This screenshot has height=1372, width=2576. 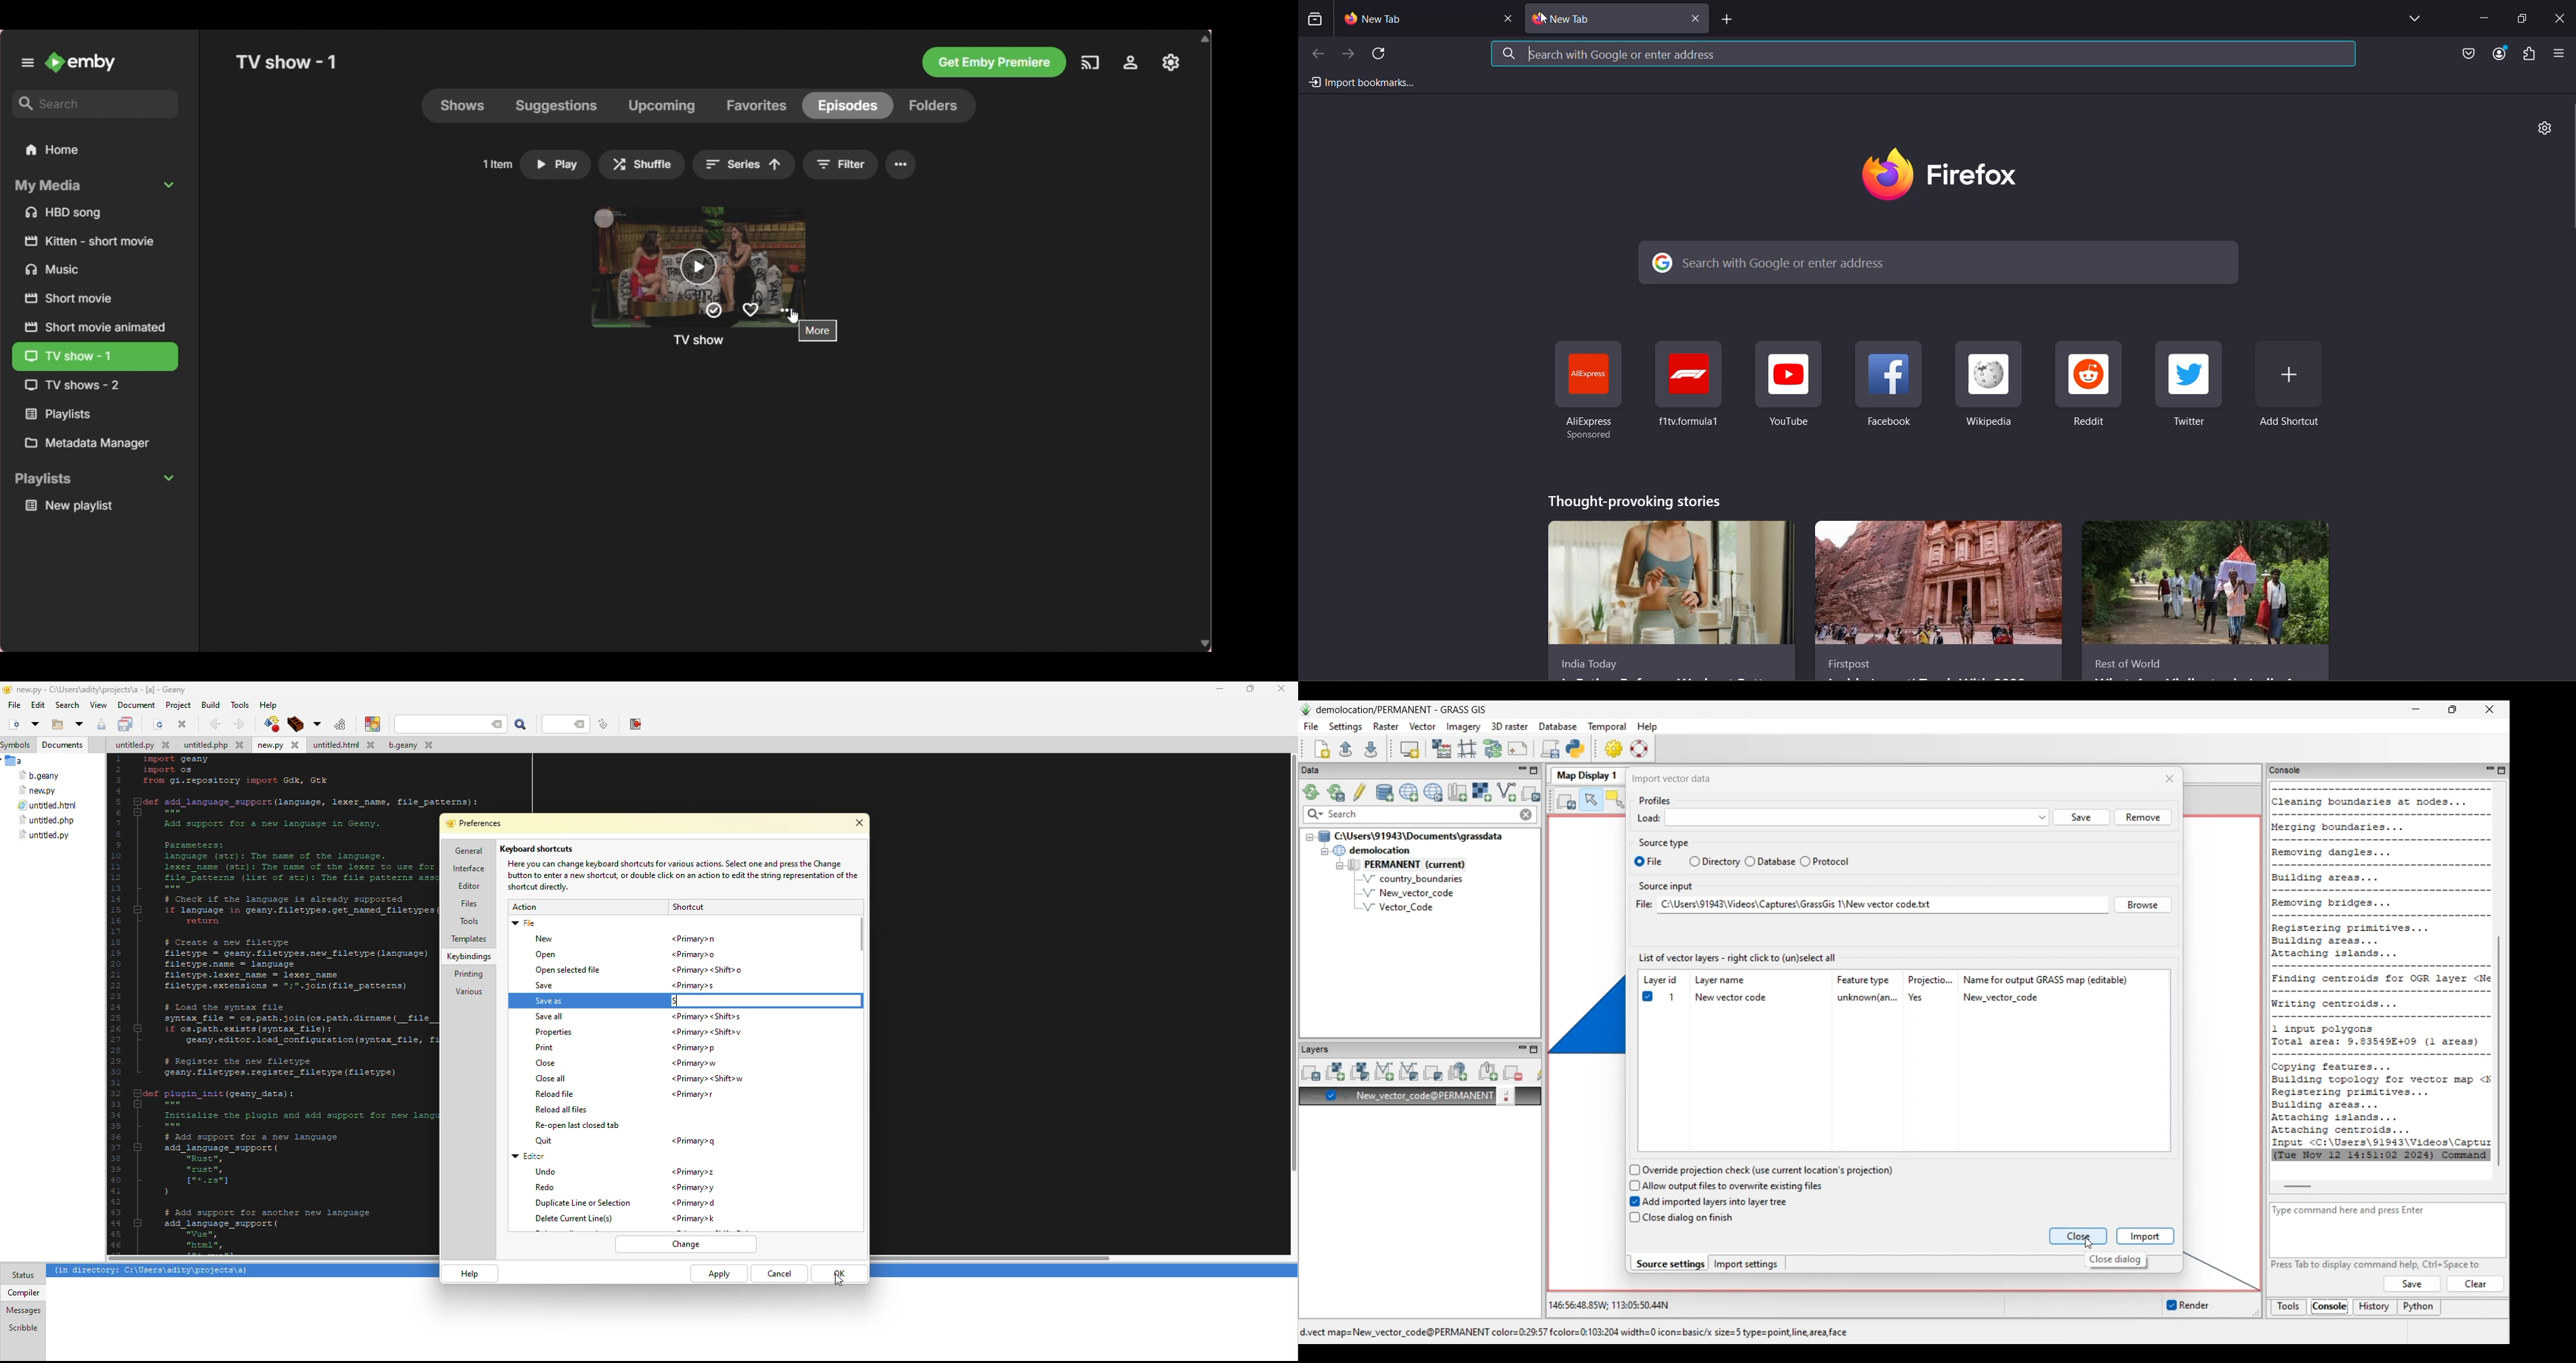 What do you see at coordinates (745, 164) in the screenshot?
I see `Current sorting changed` at bounding box center [745, 164].